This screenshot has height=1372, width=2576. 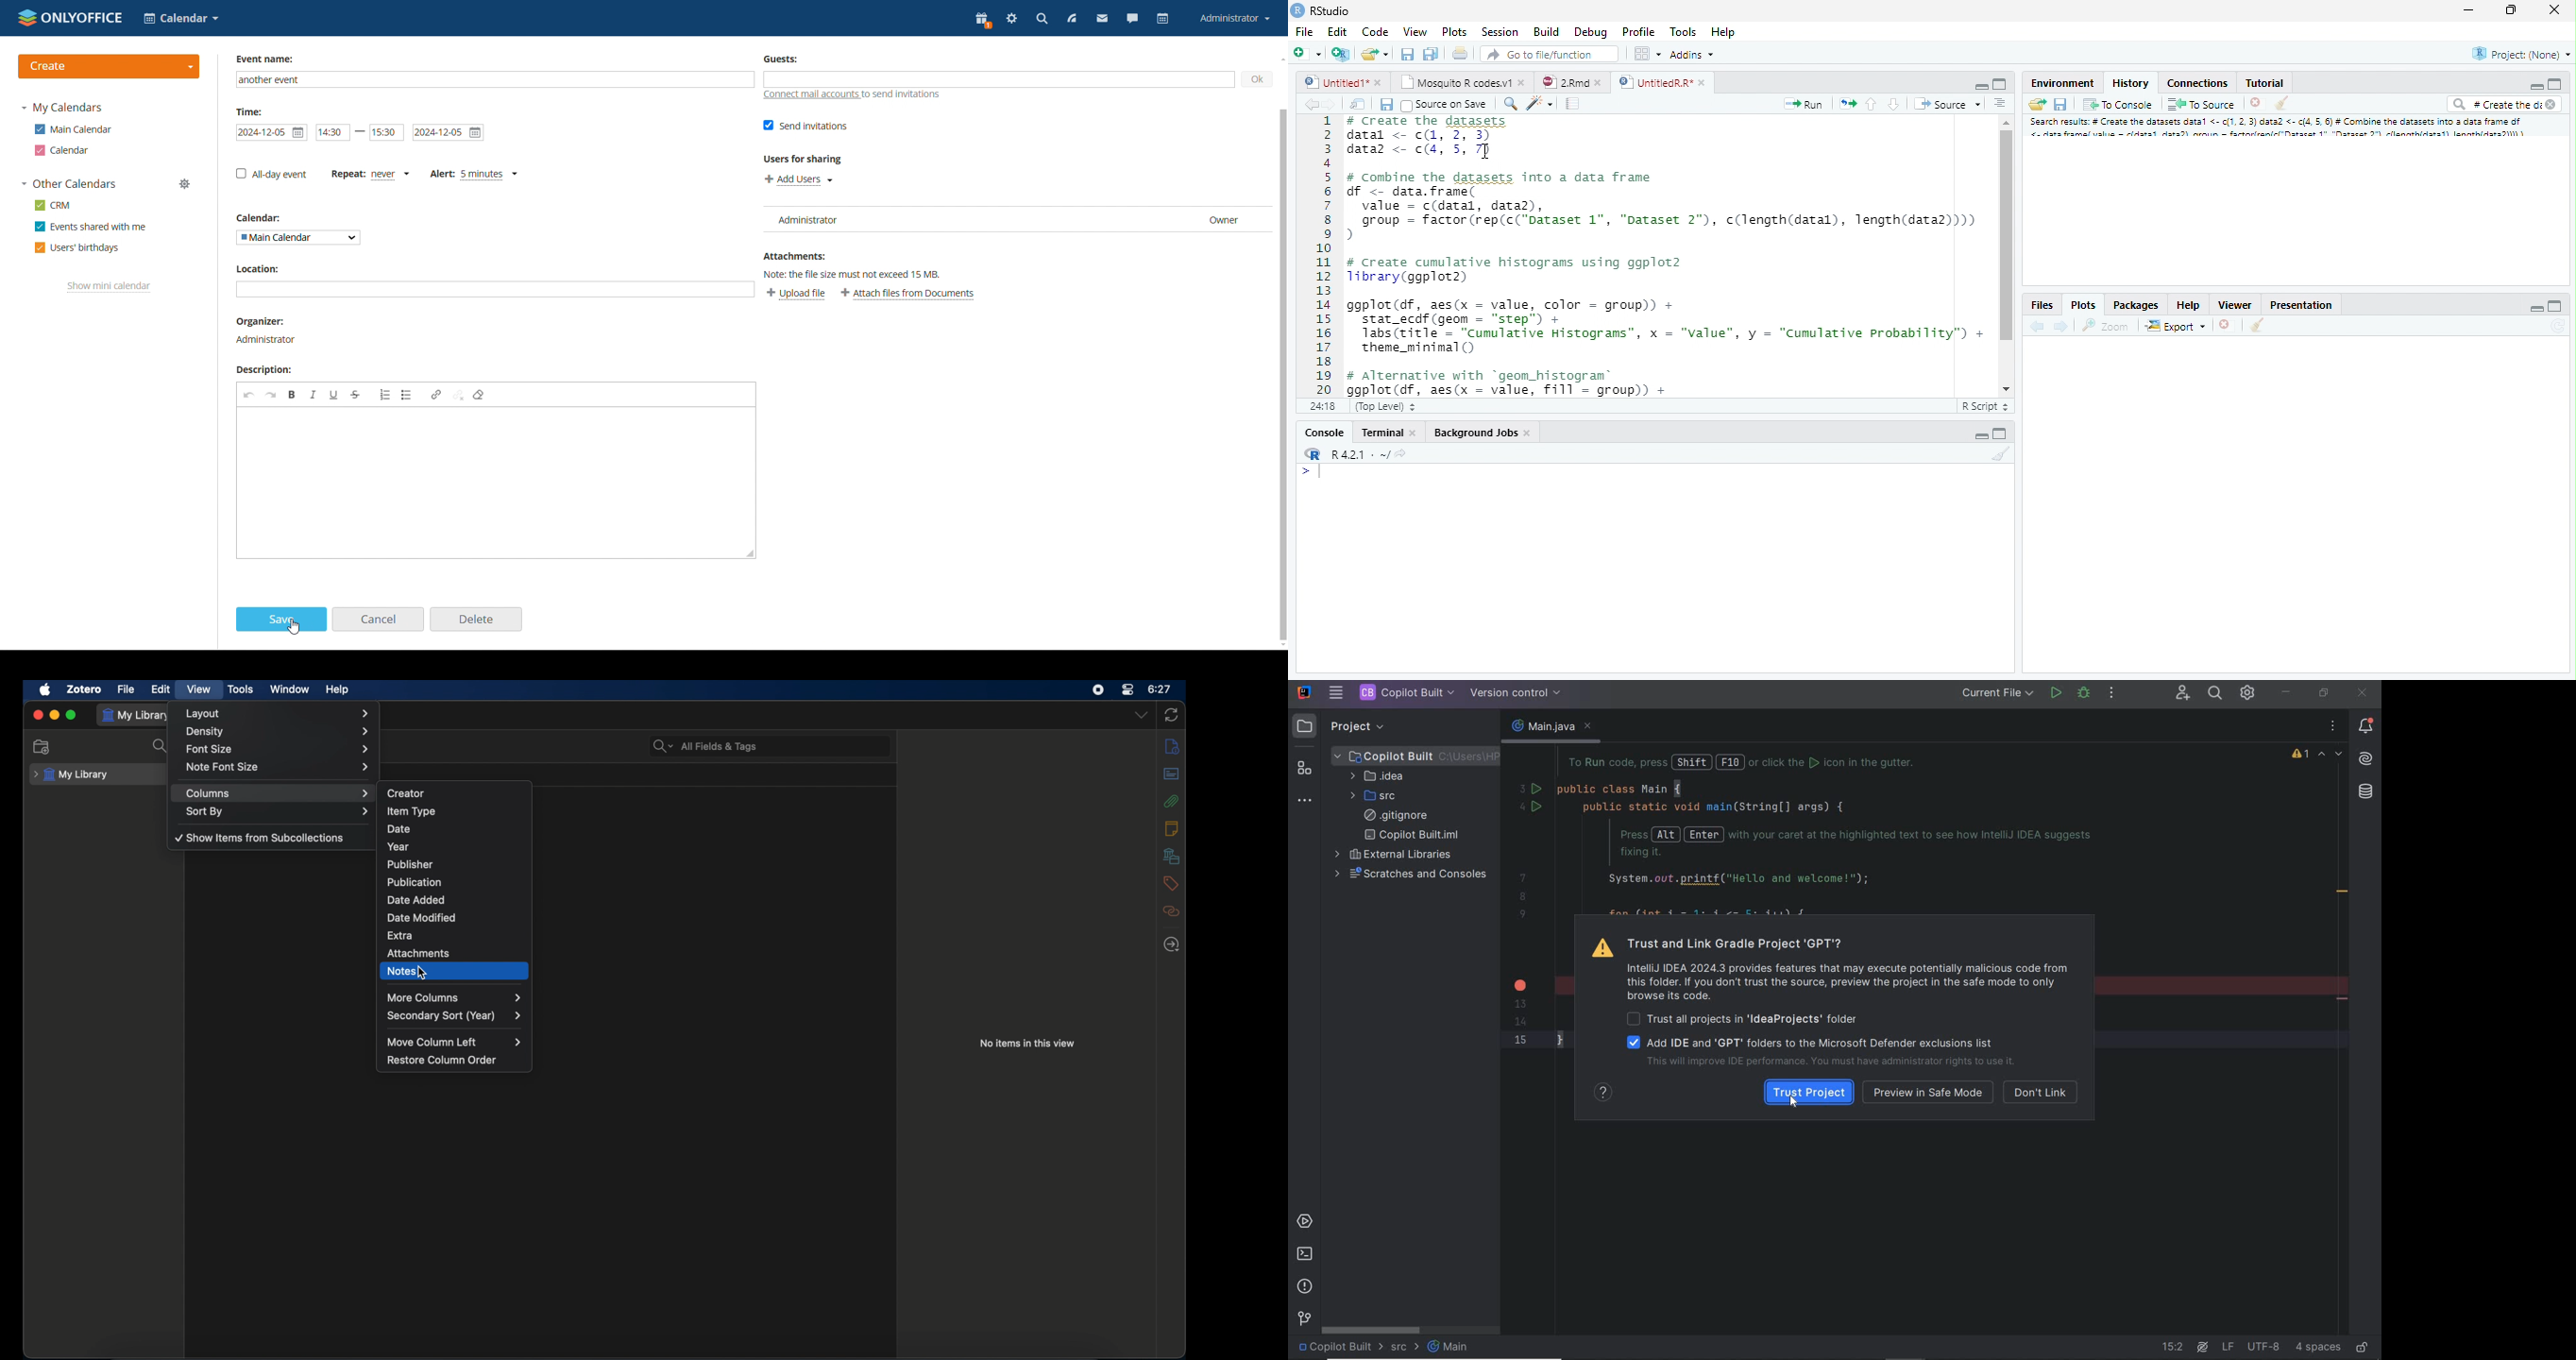 What do you see at coordinates (1326, 254) in the screenshot?
I see `Numbers` at bounding box center [1326, 254].